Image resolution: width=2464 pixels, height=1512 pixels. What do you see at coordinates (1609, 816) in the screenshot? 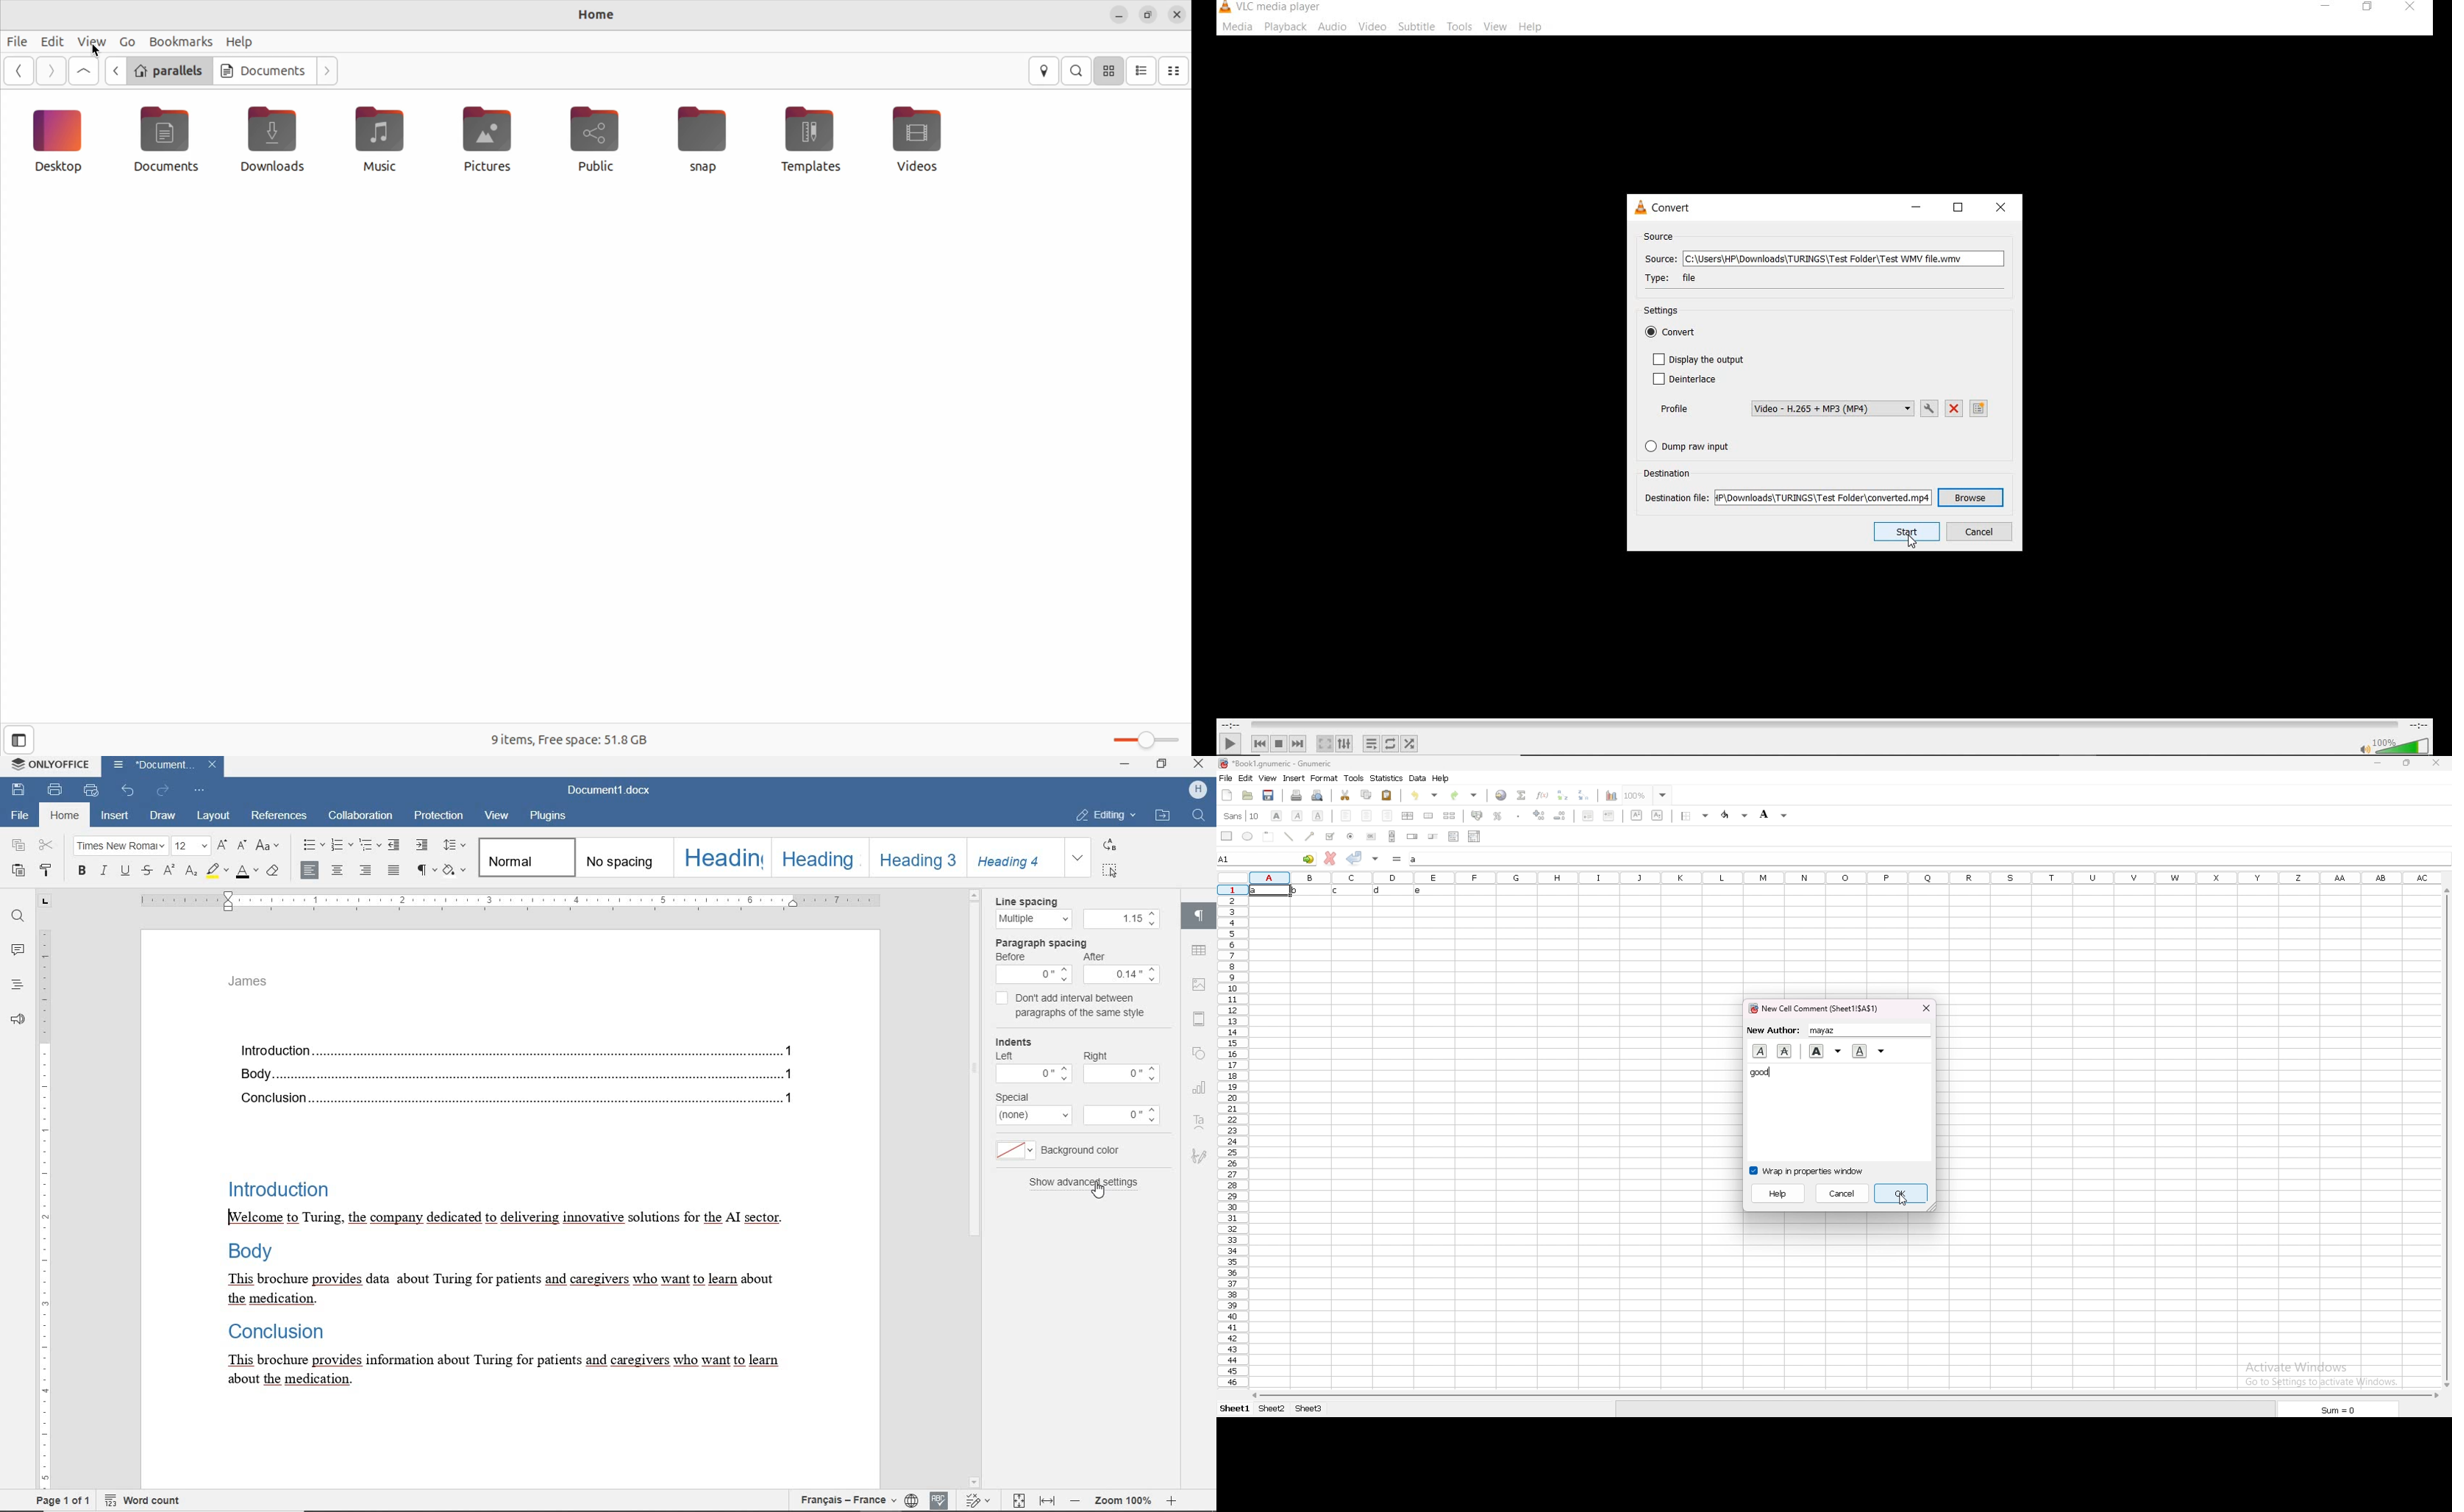
I see `increase indent` at bounding box center [1609, 816].